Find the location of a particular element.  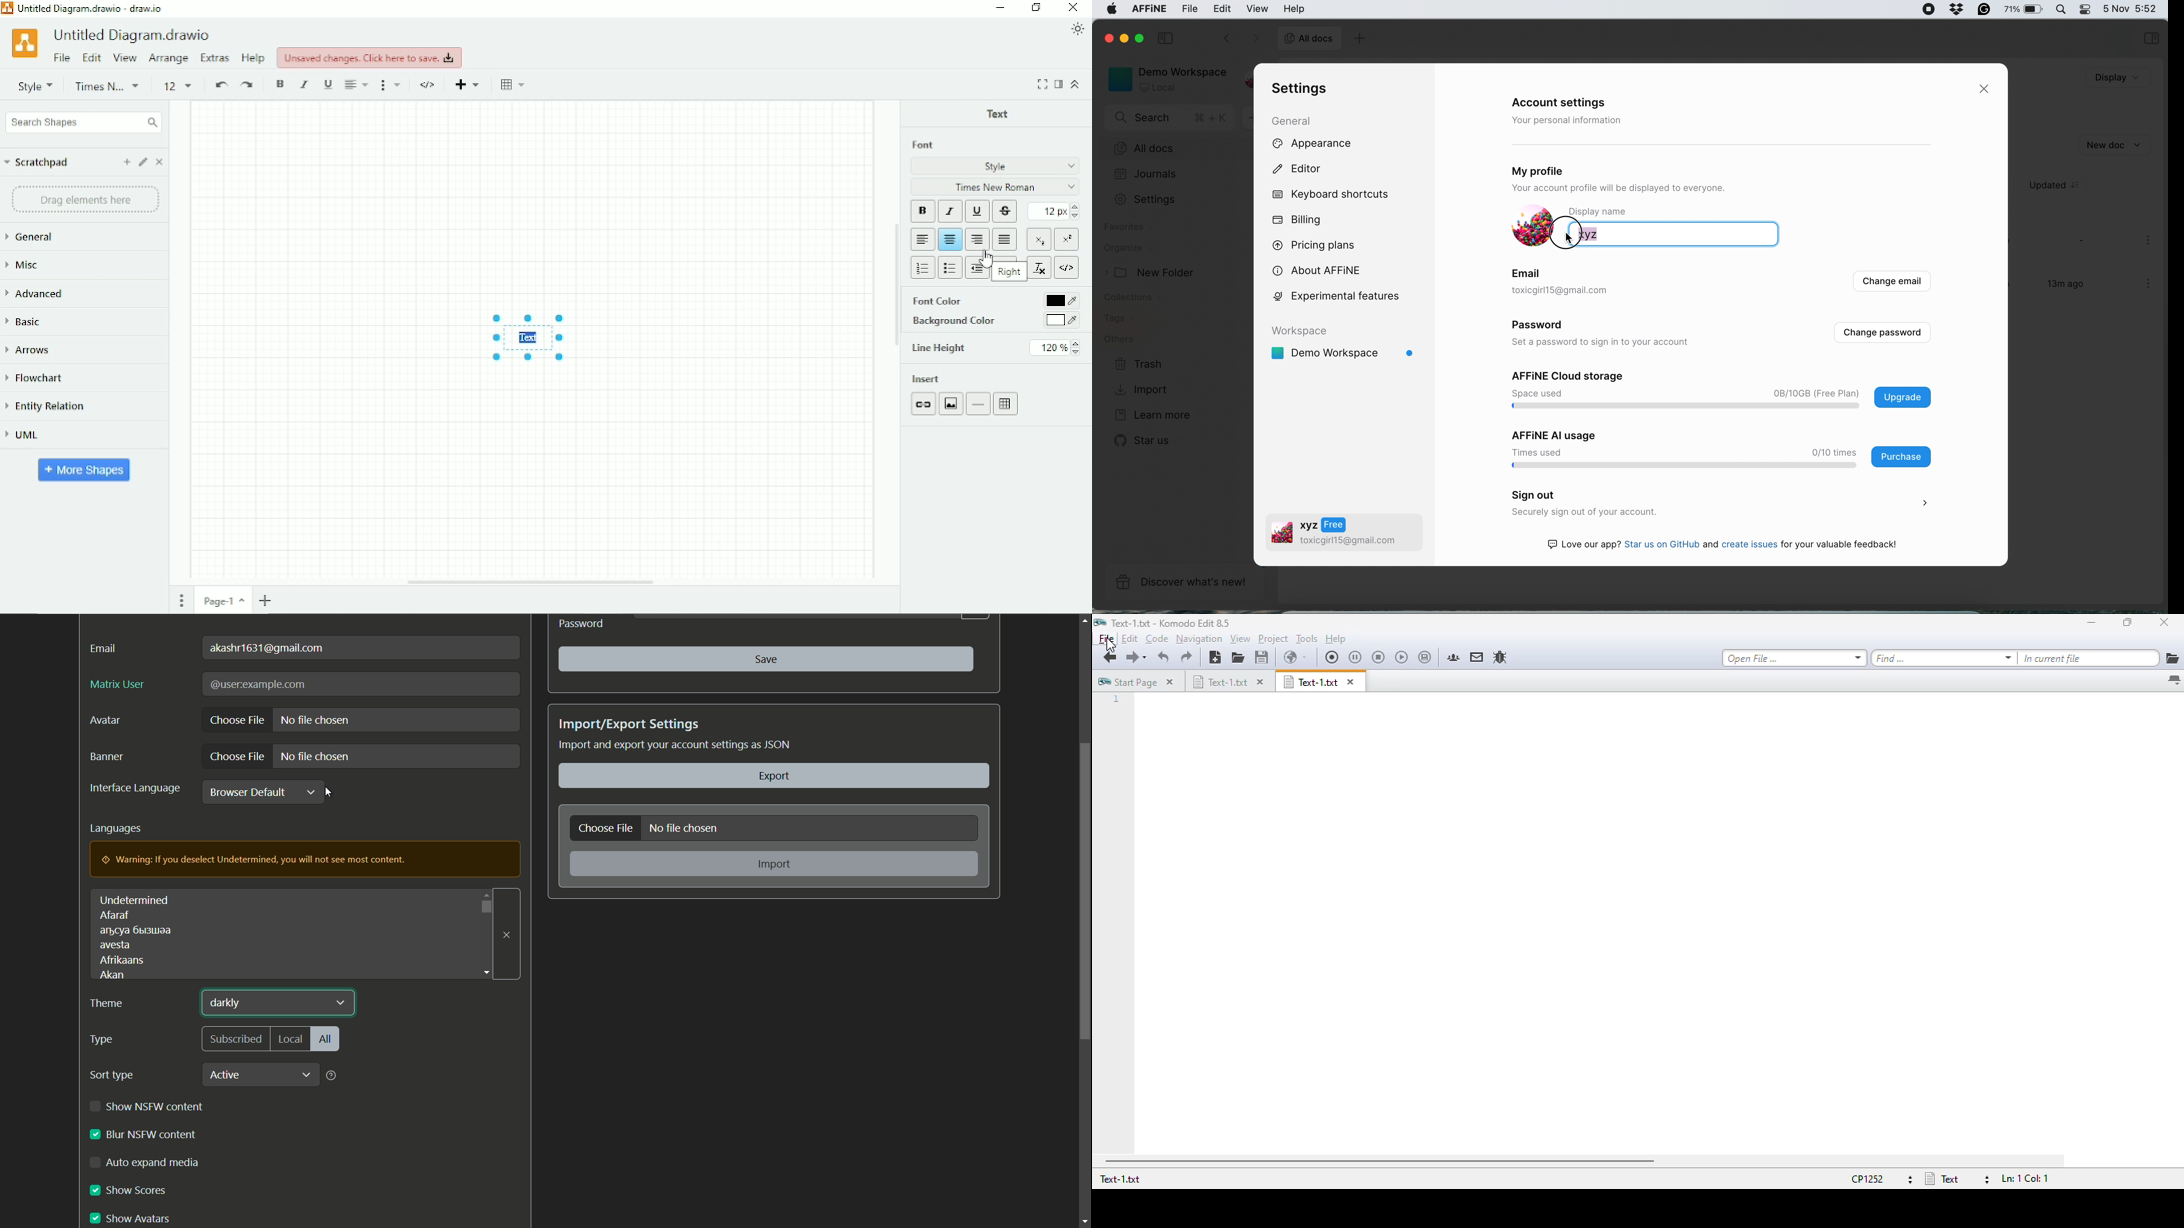

Left is located at coordinates (923, 239).